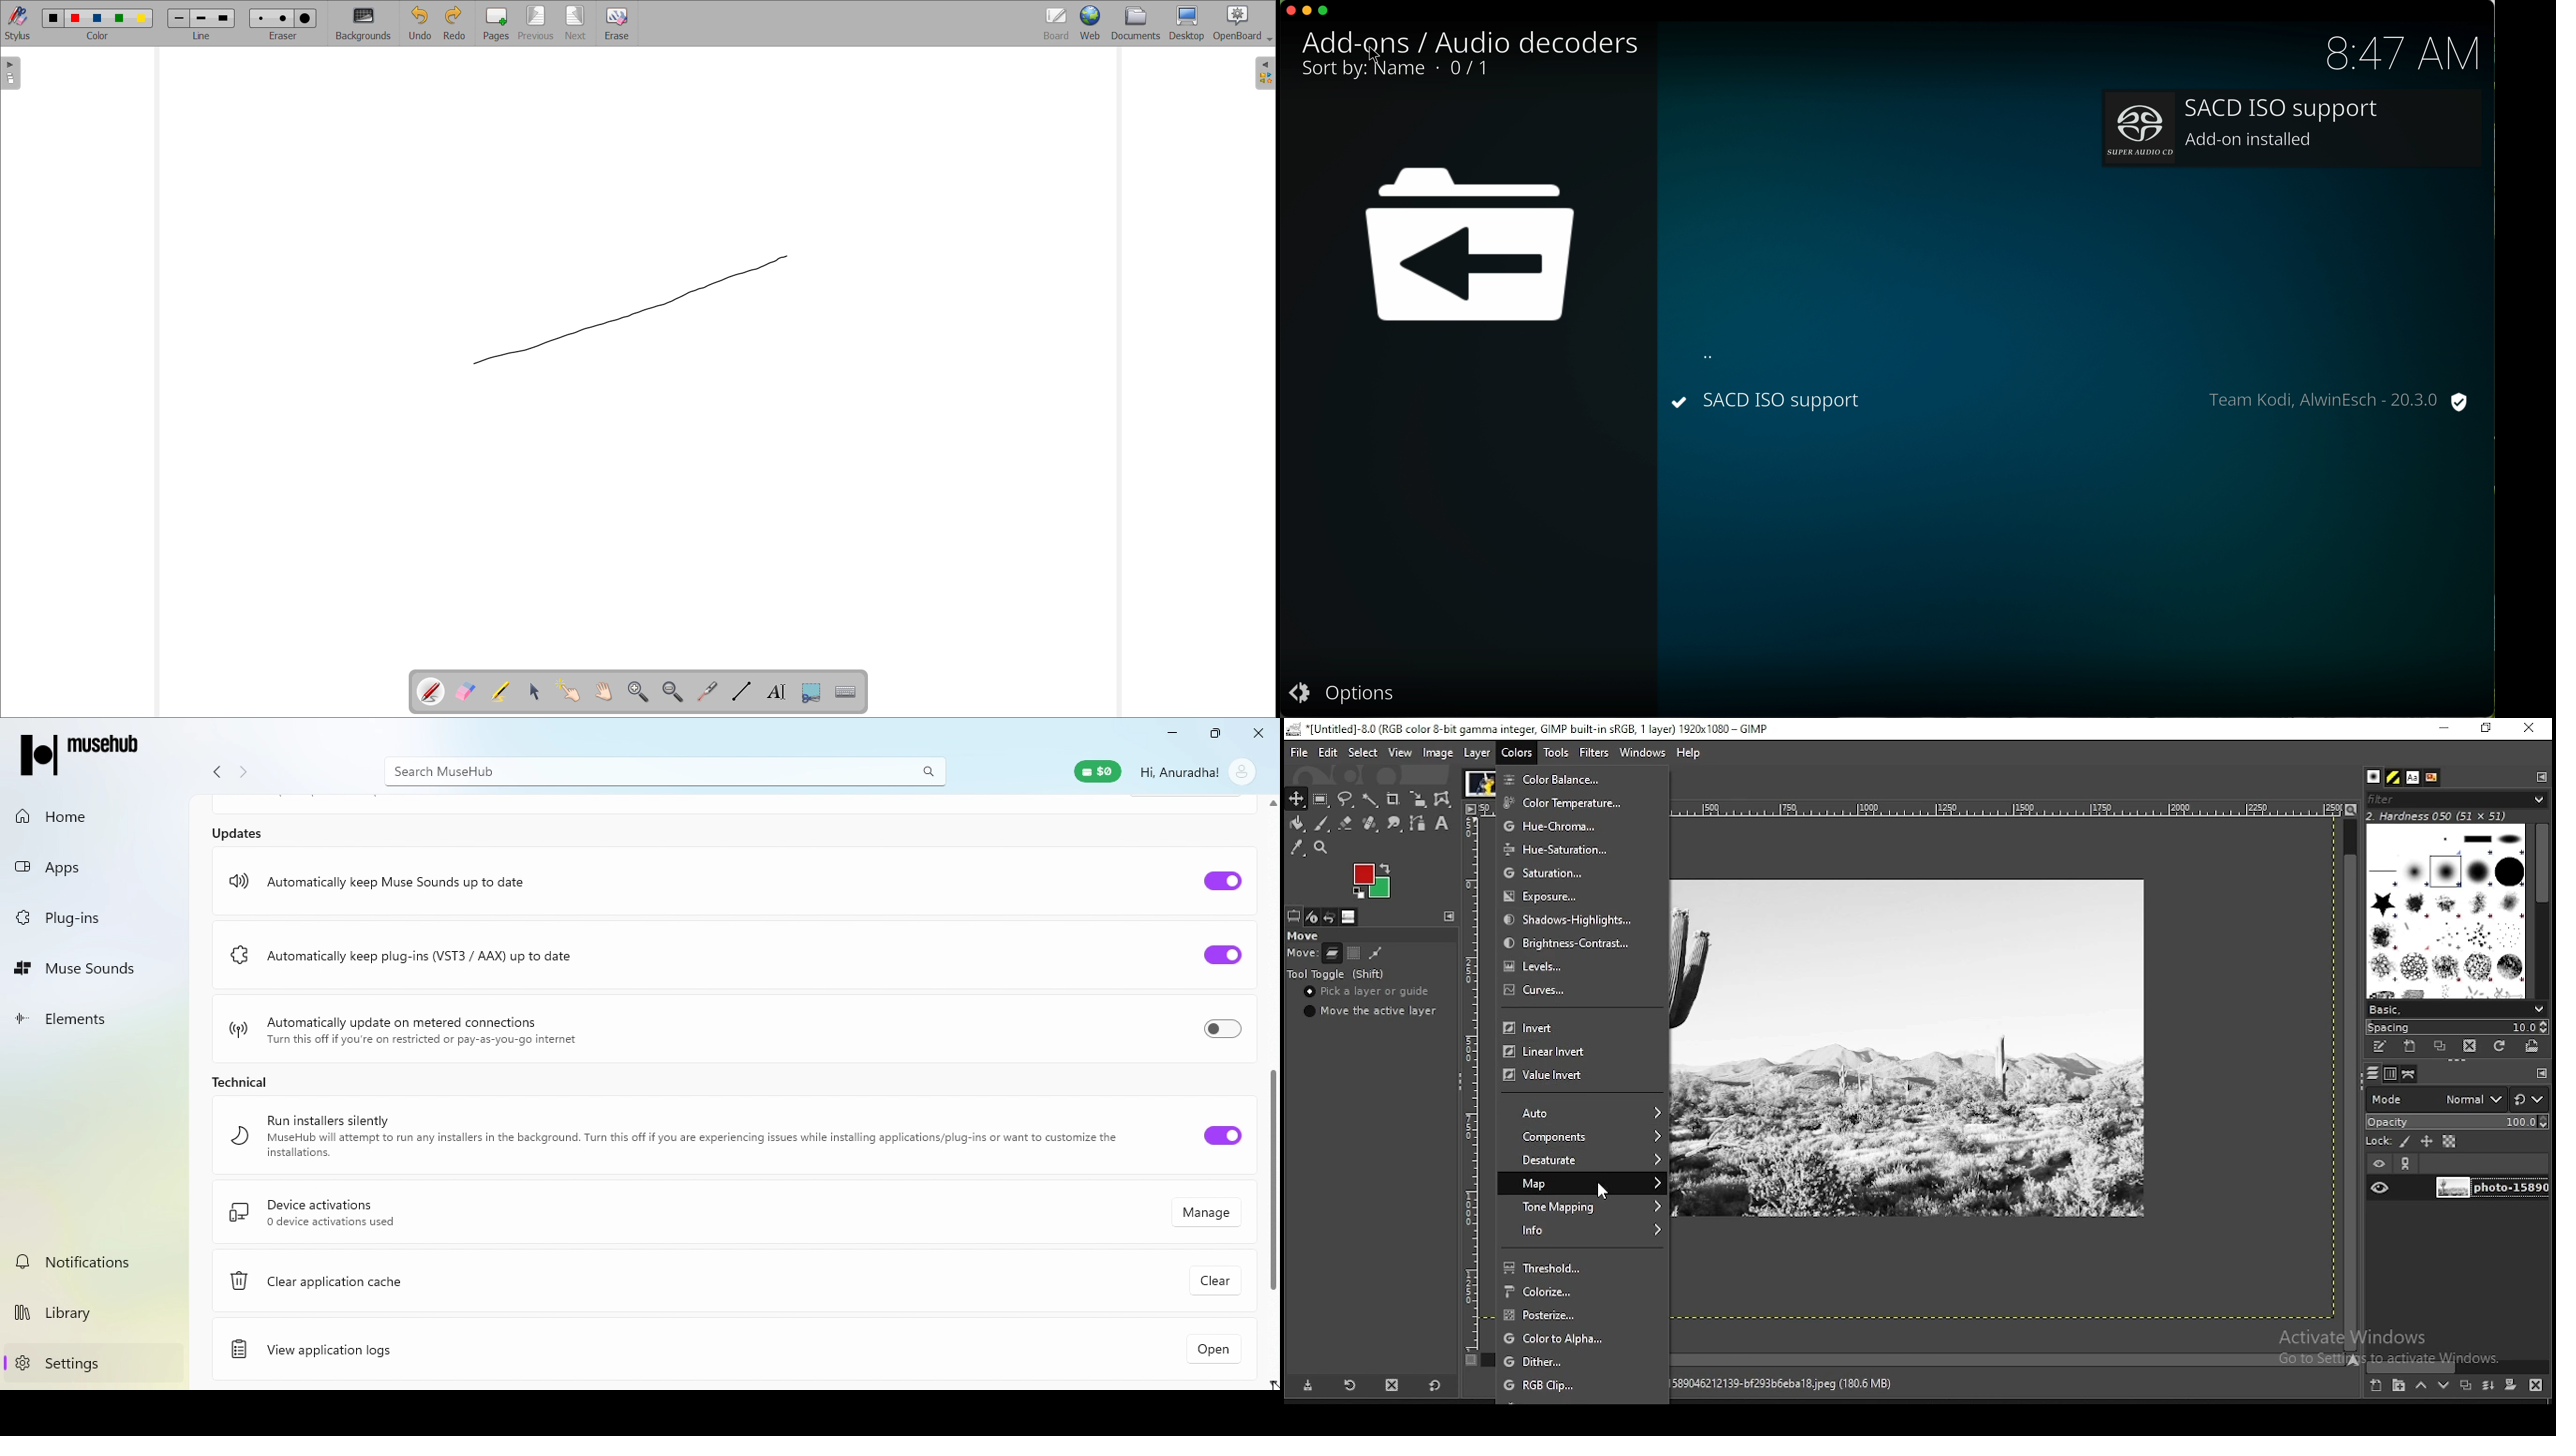 This screenshot has width=2576, height=1456. I want to click on next page, so click(576, 23).